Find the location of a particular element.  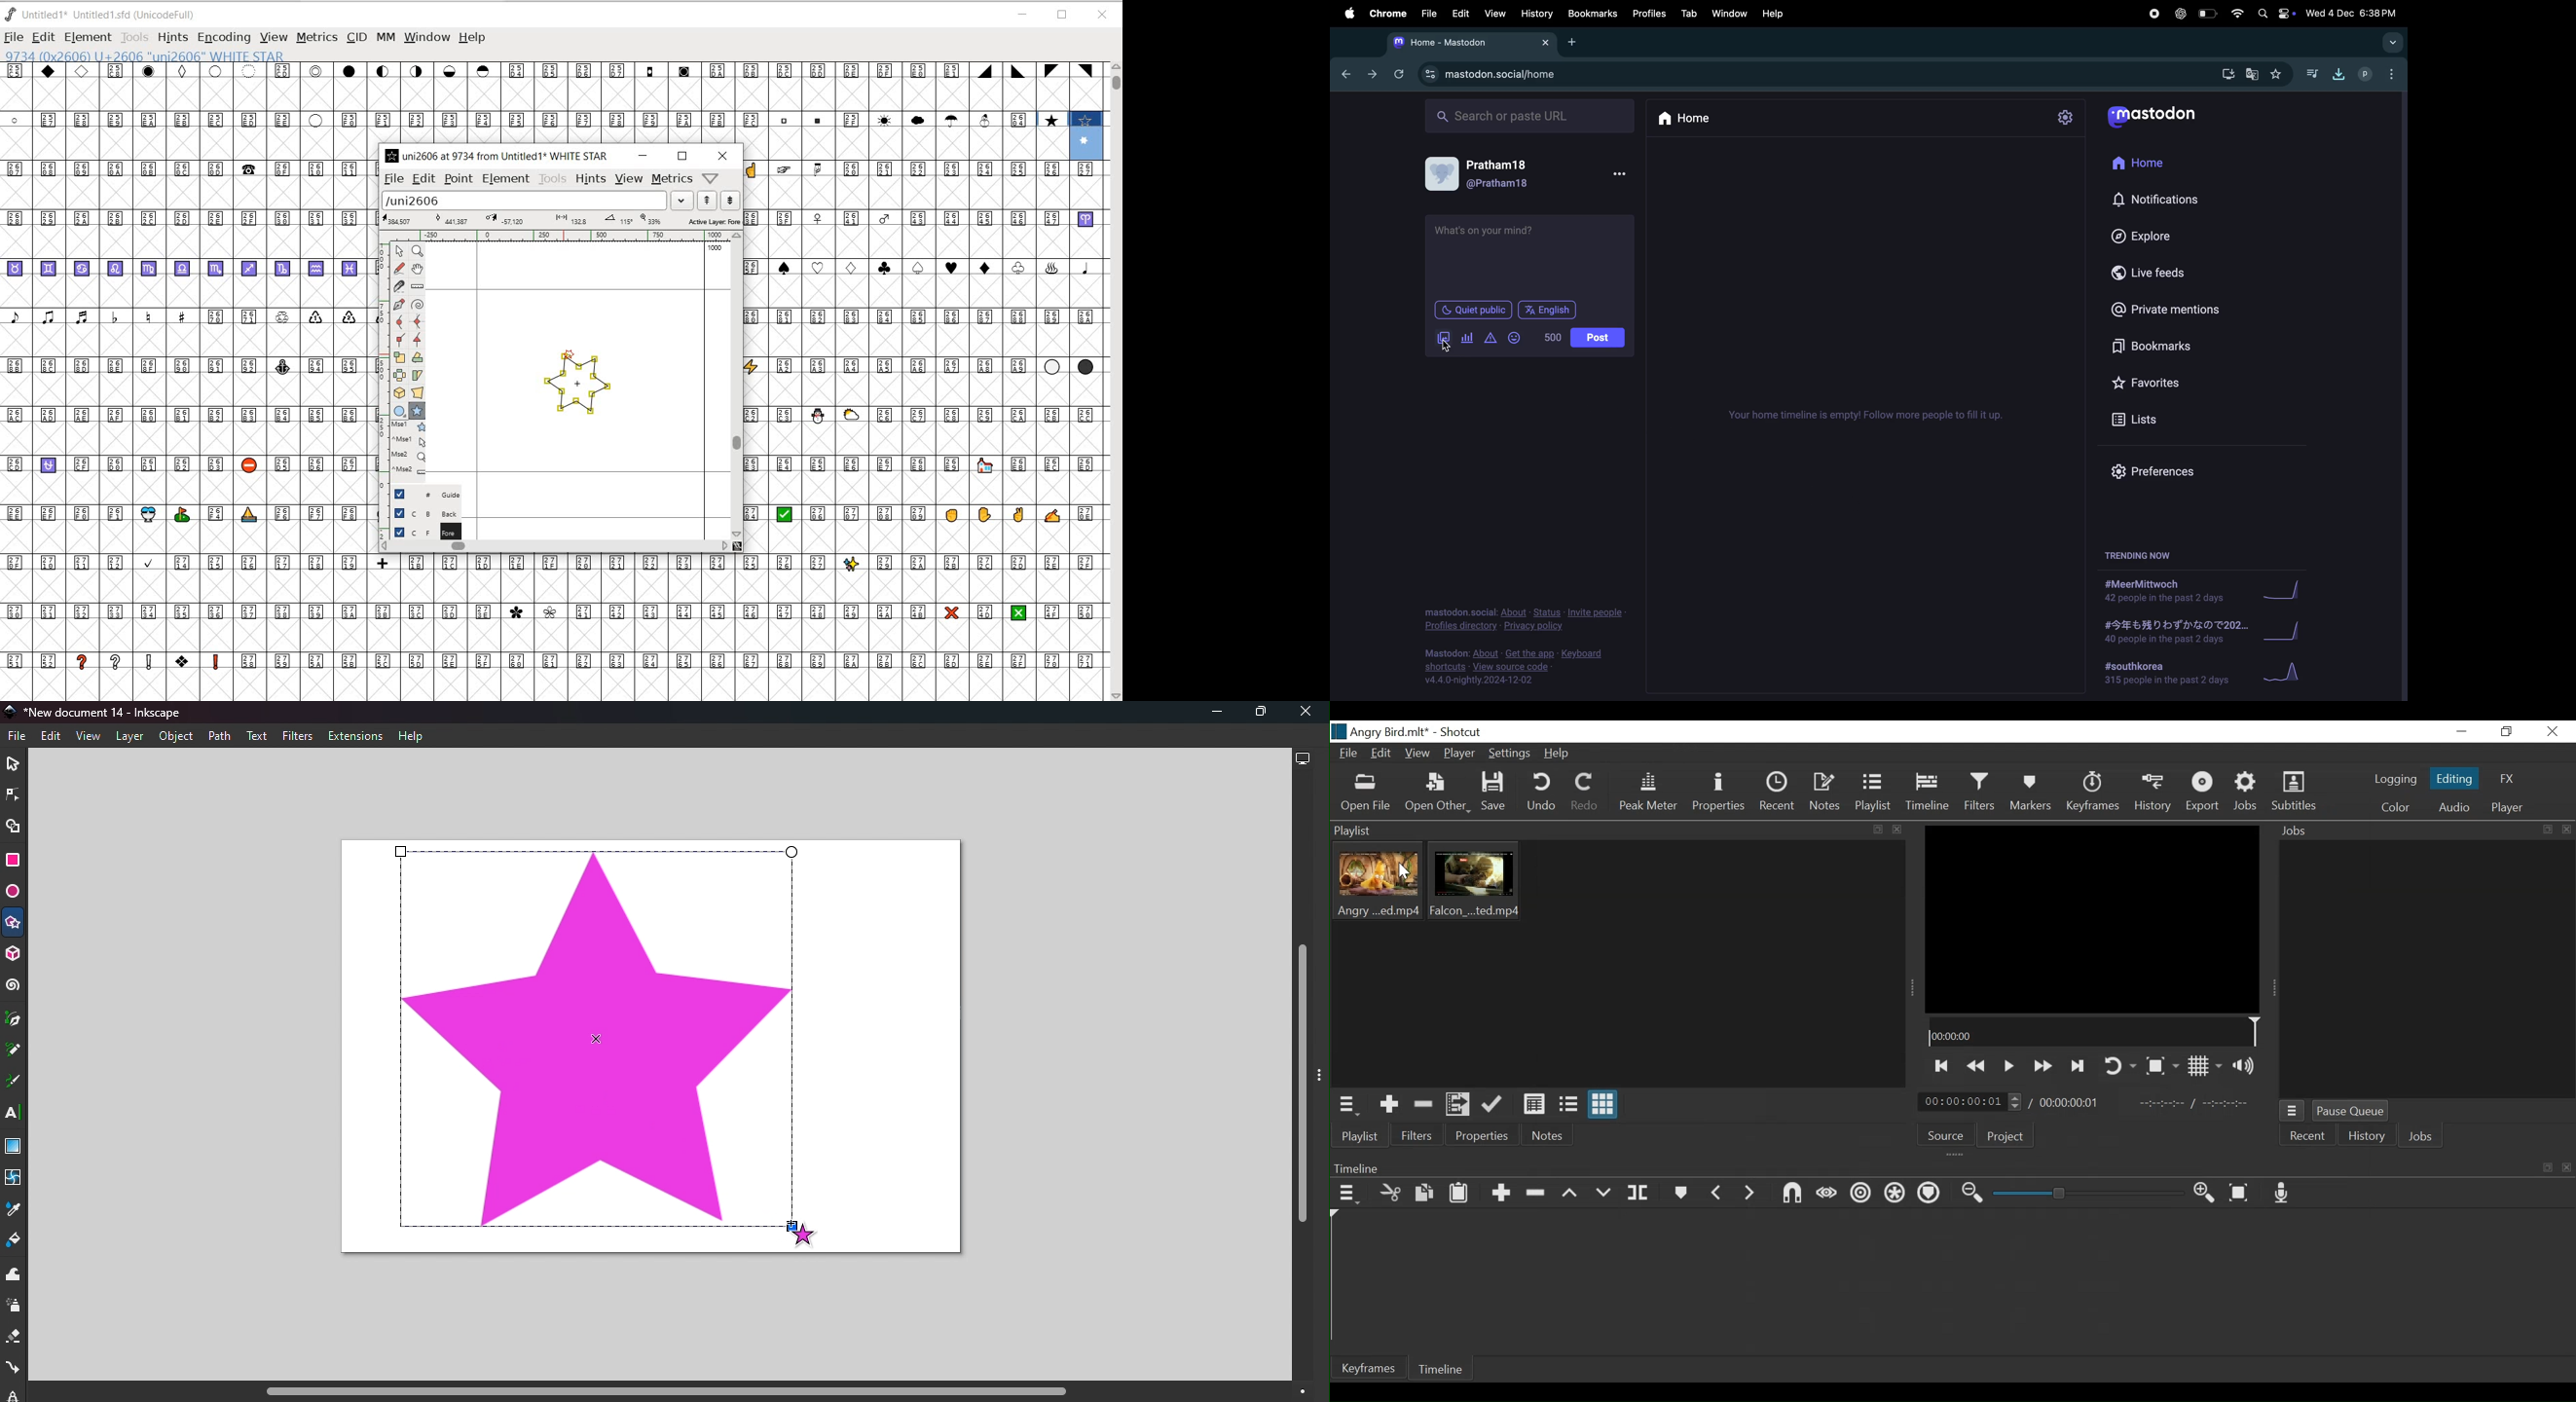

Player is located at coordinates (1460, 753).